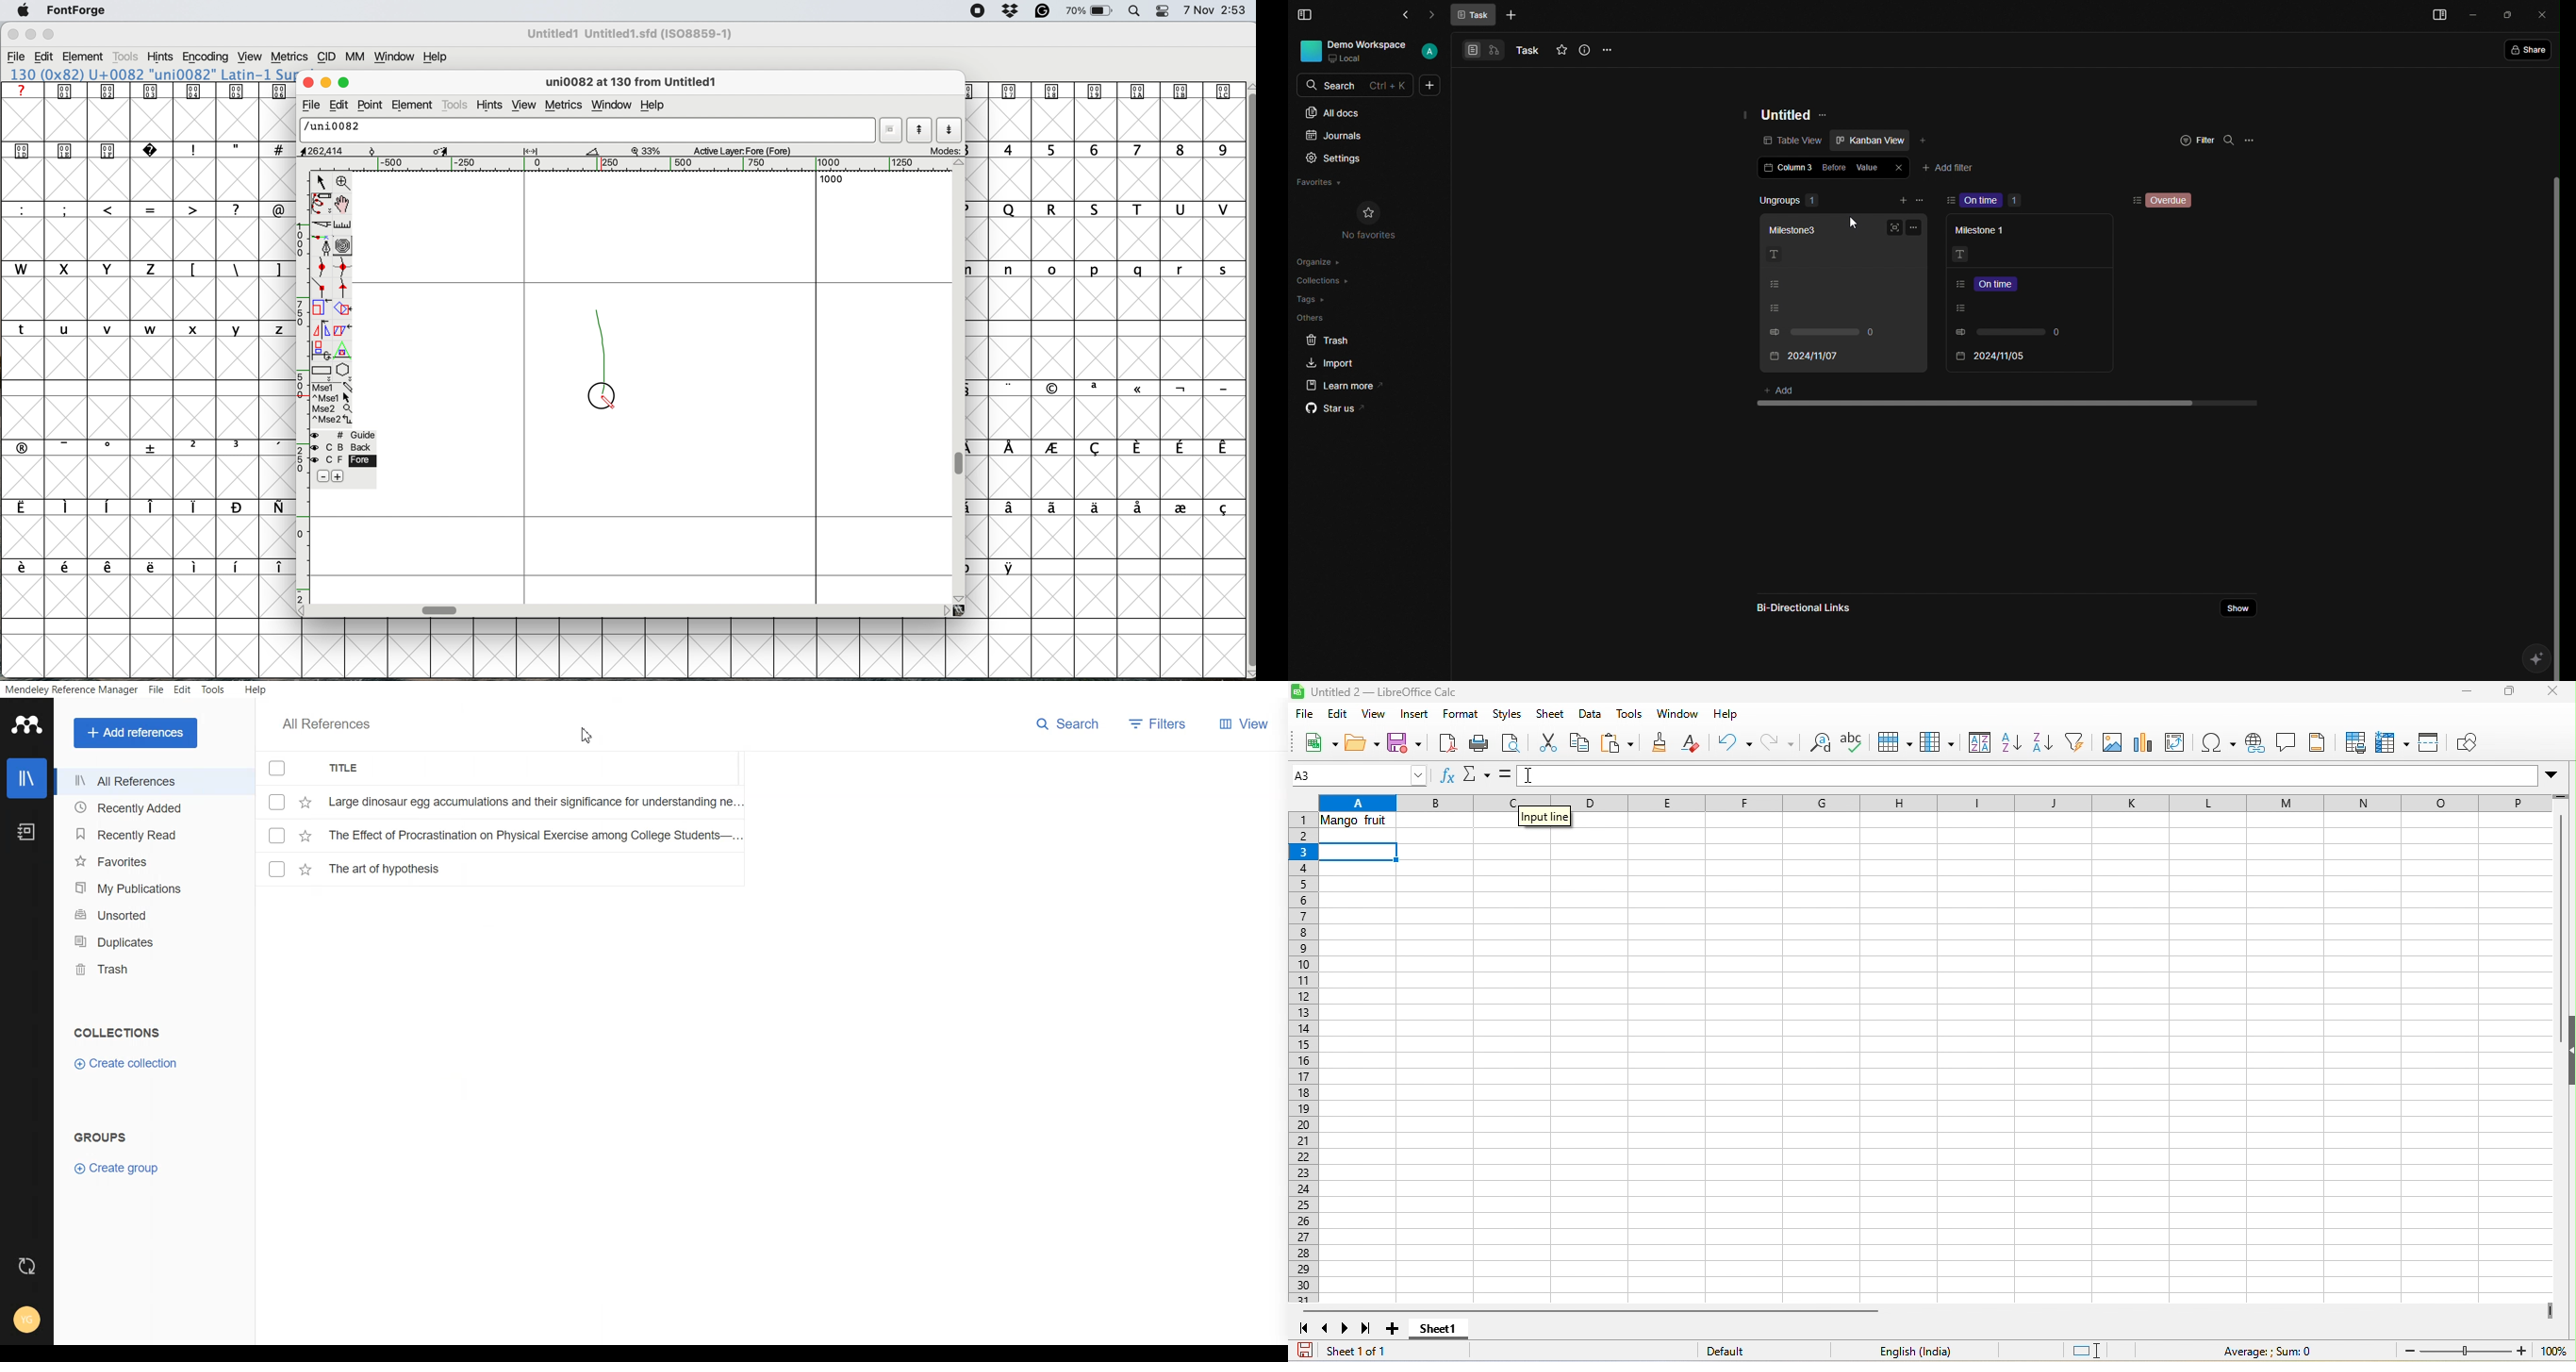  I want to click on horizontal scale, so click(651, 164).